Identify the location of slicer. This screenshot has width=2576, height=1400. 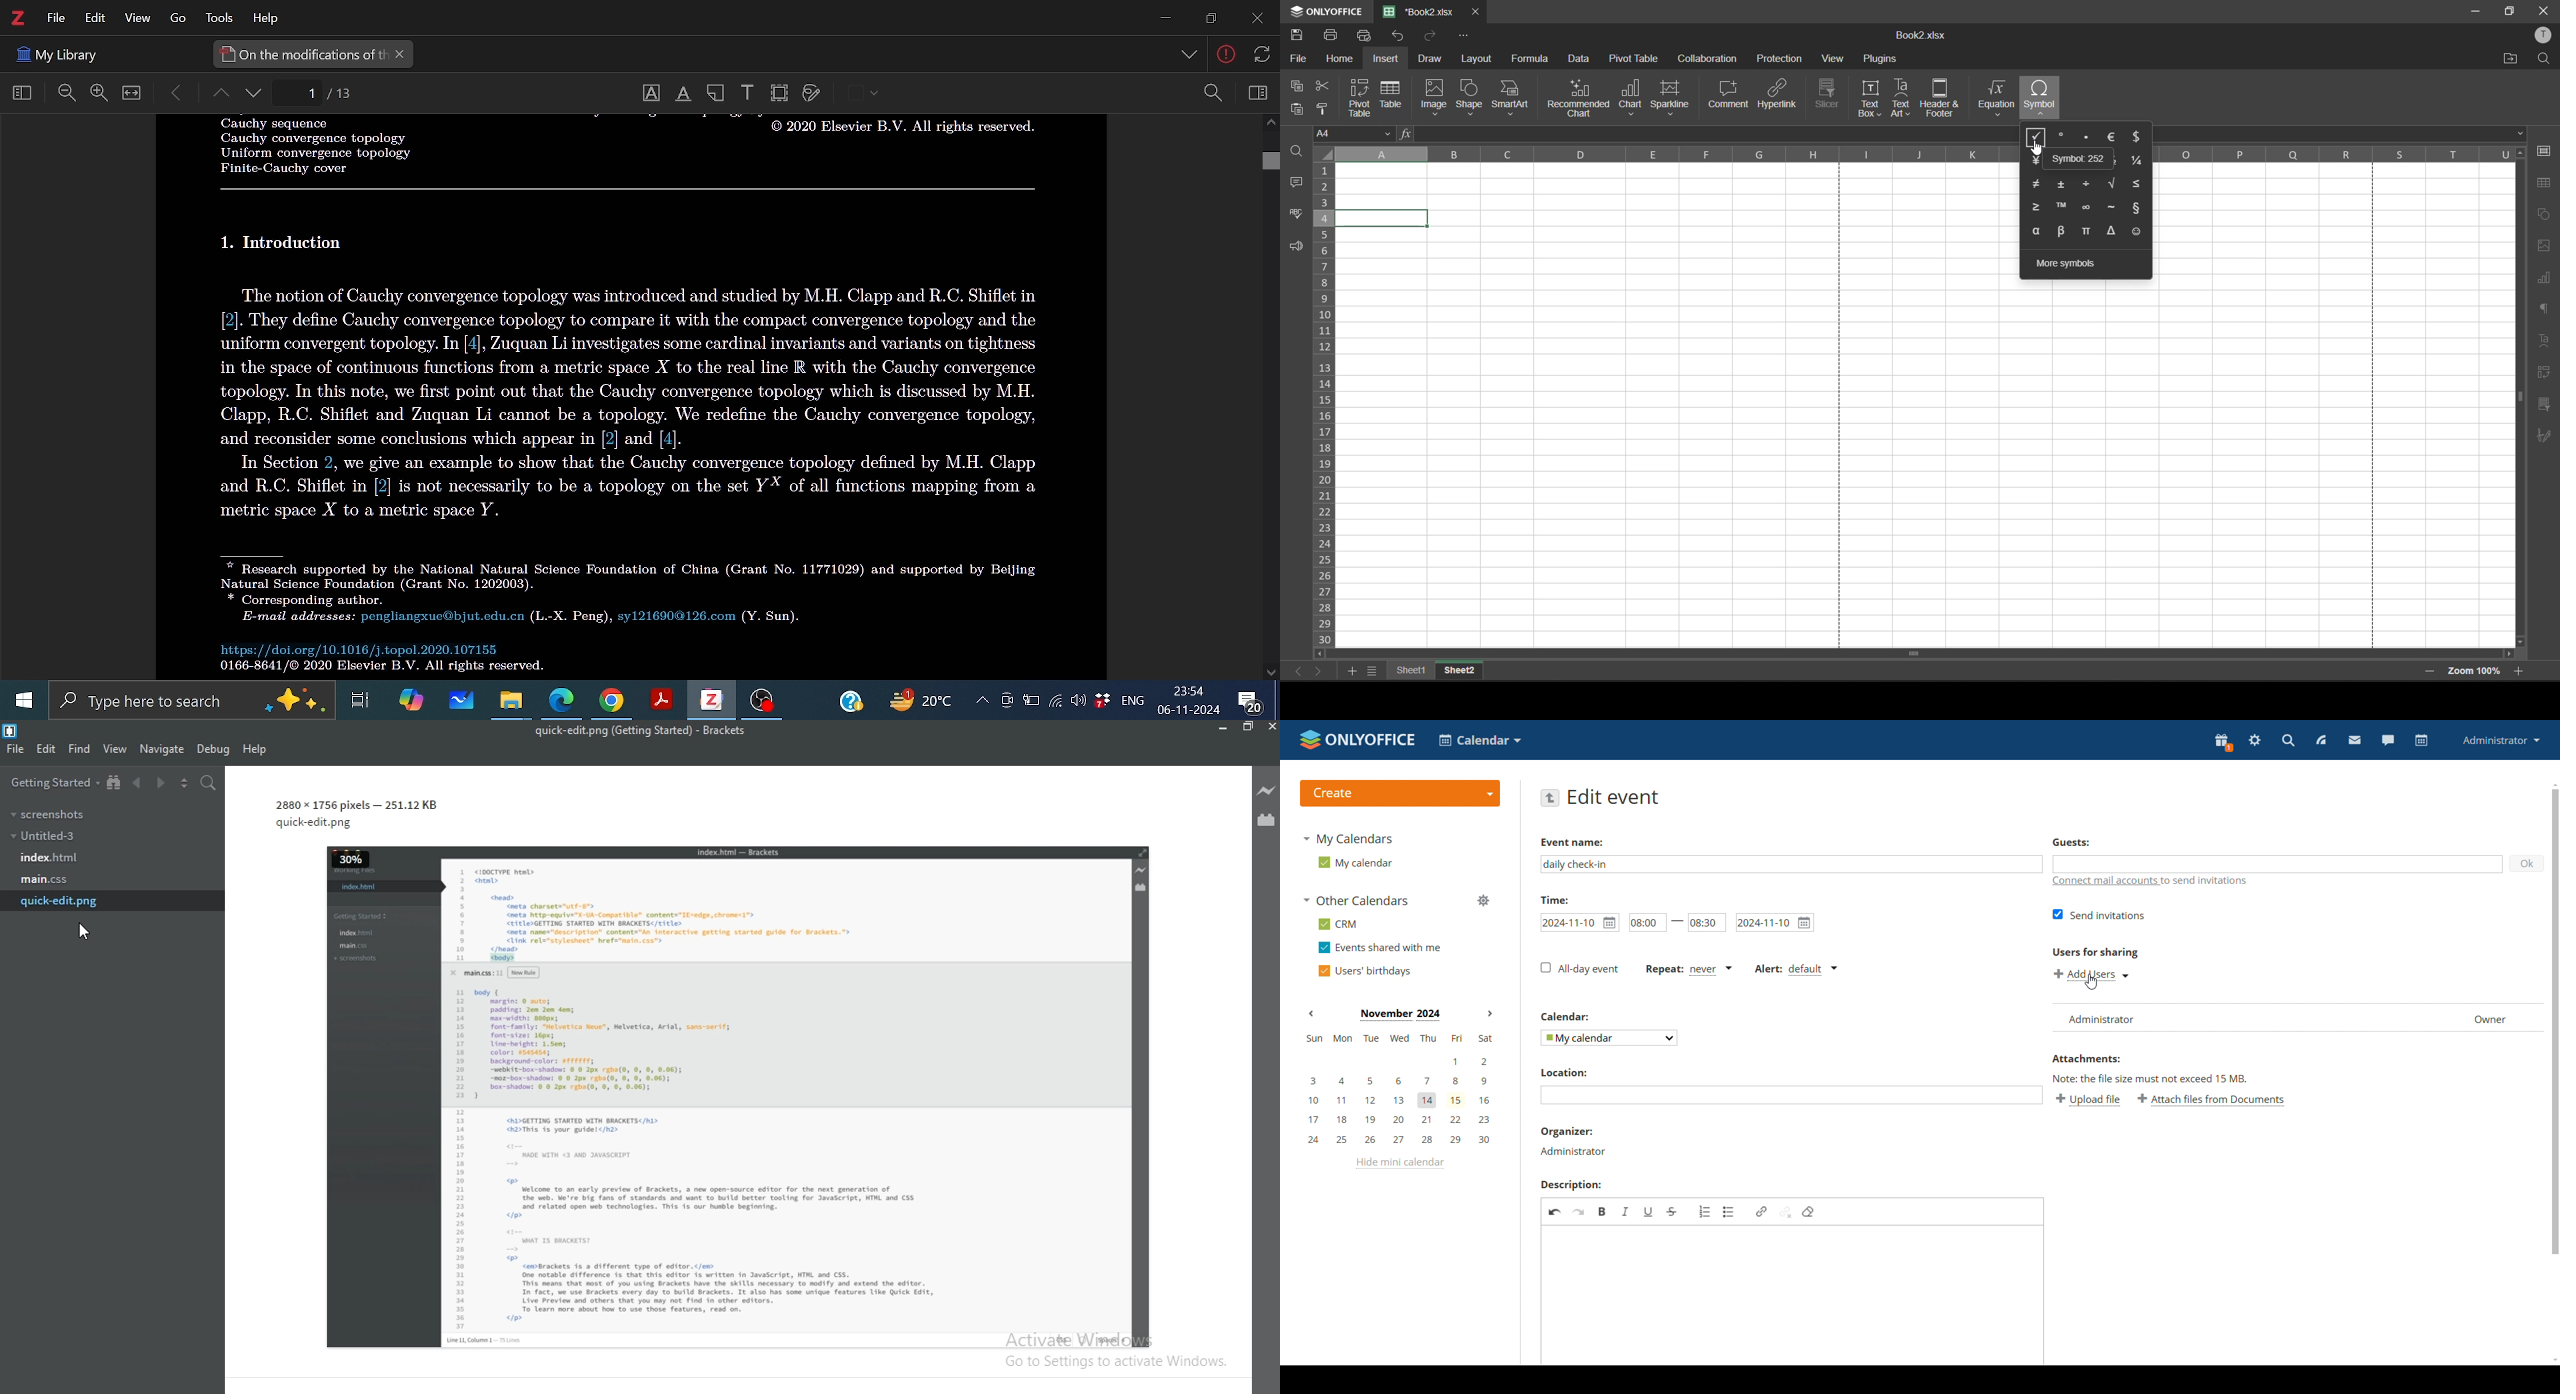
(1828, 95).